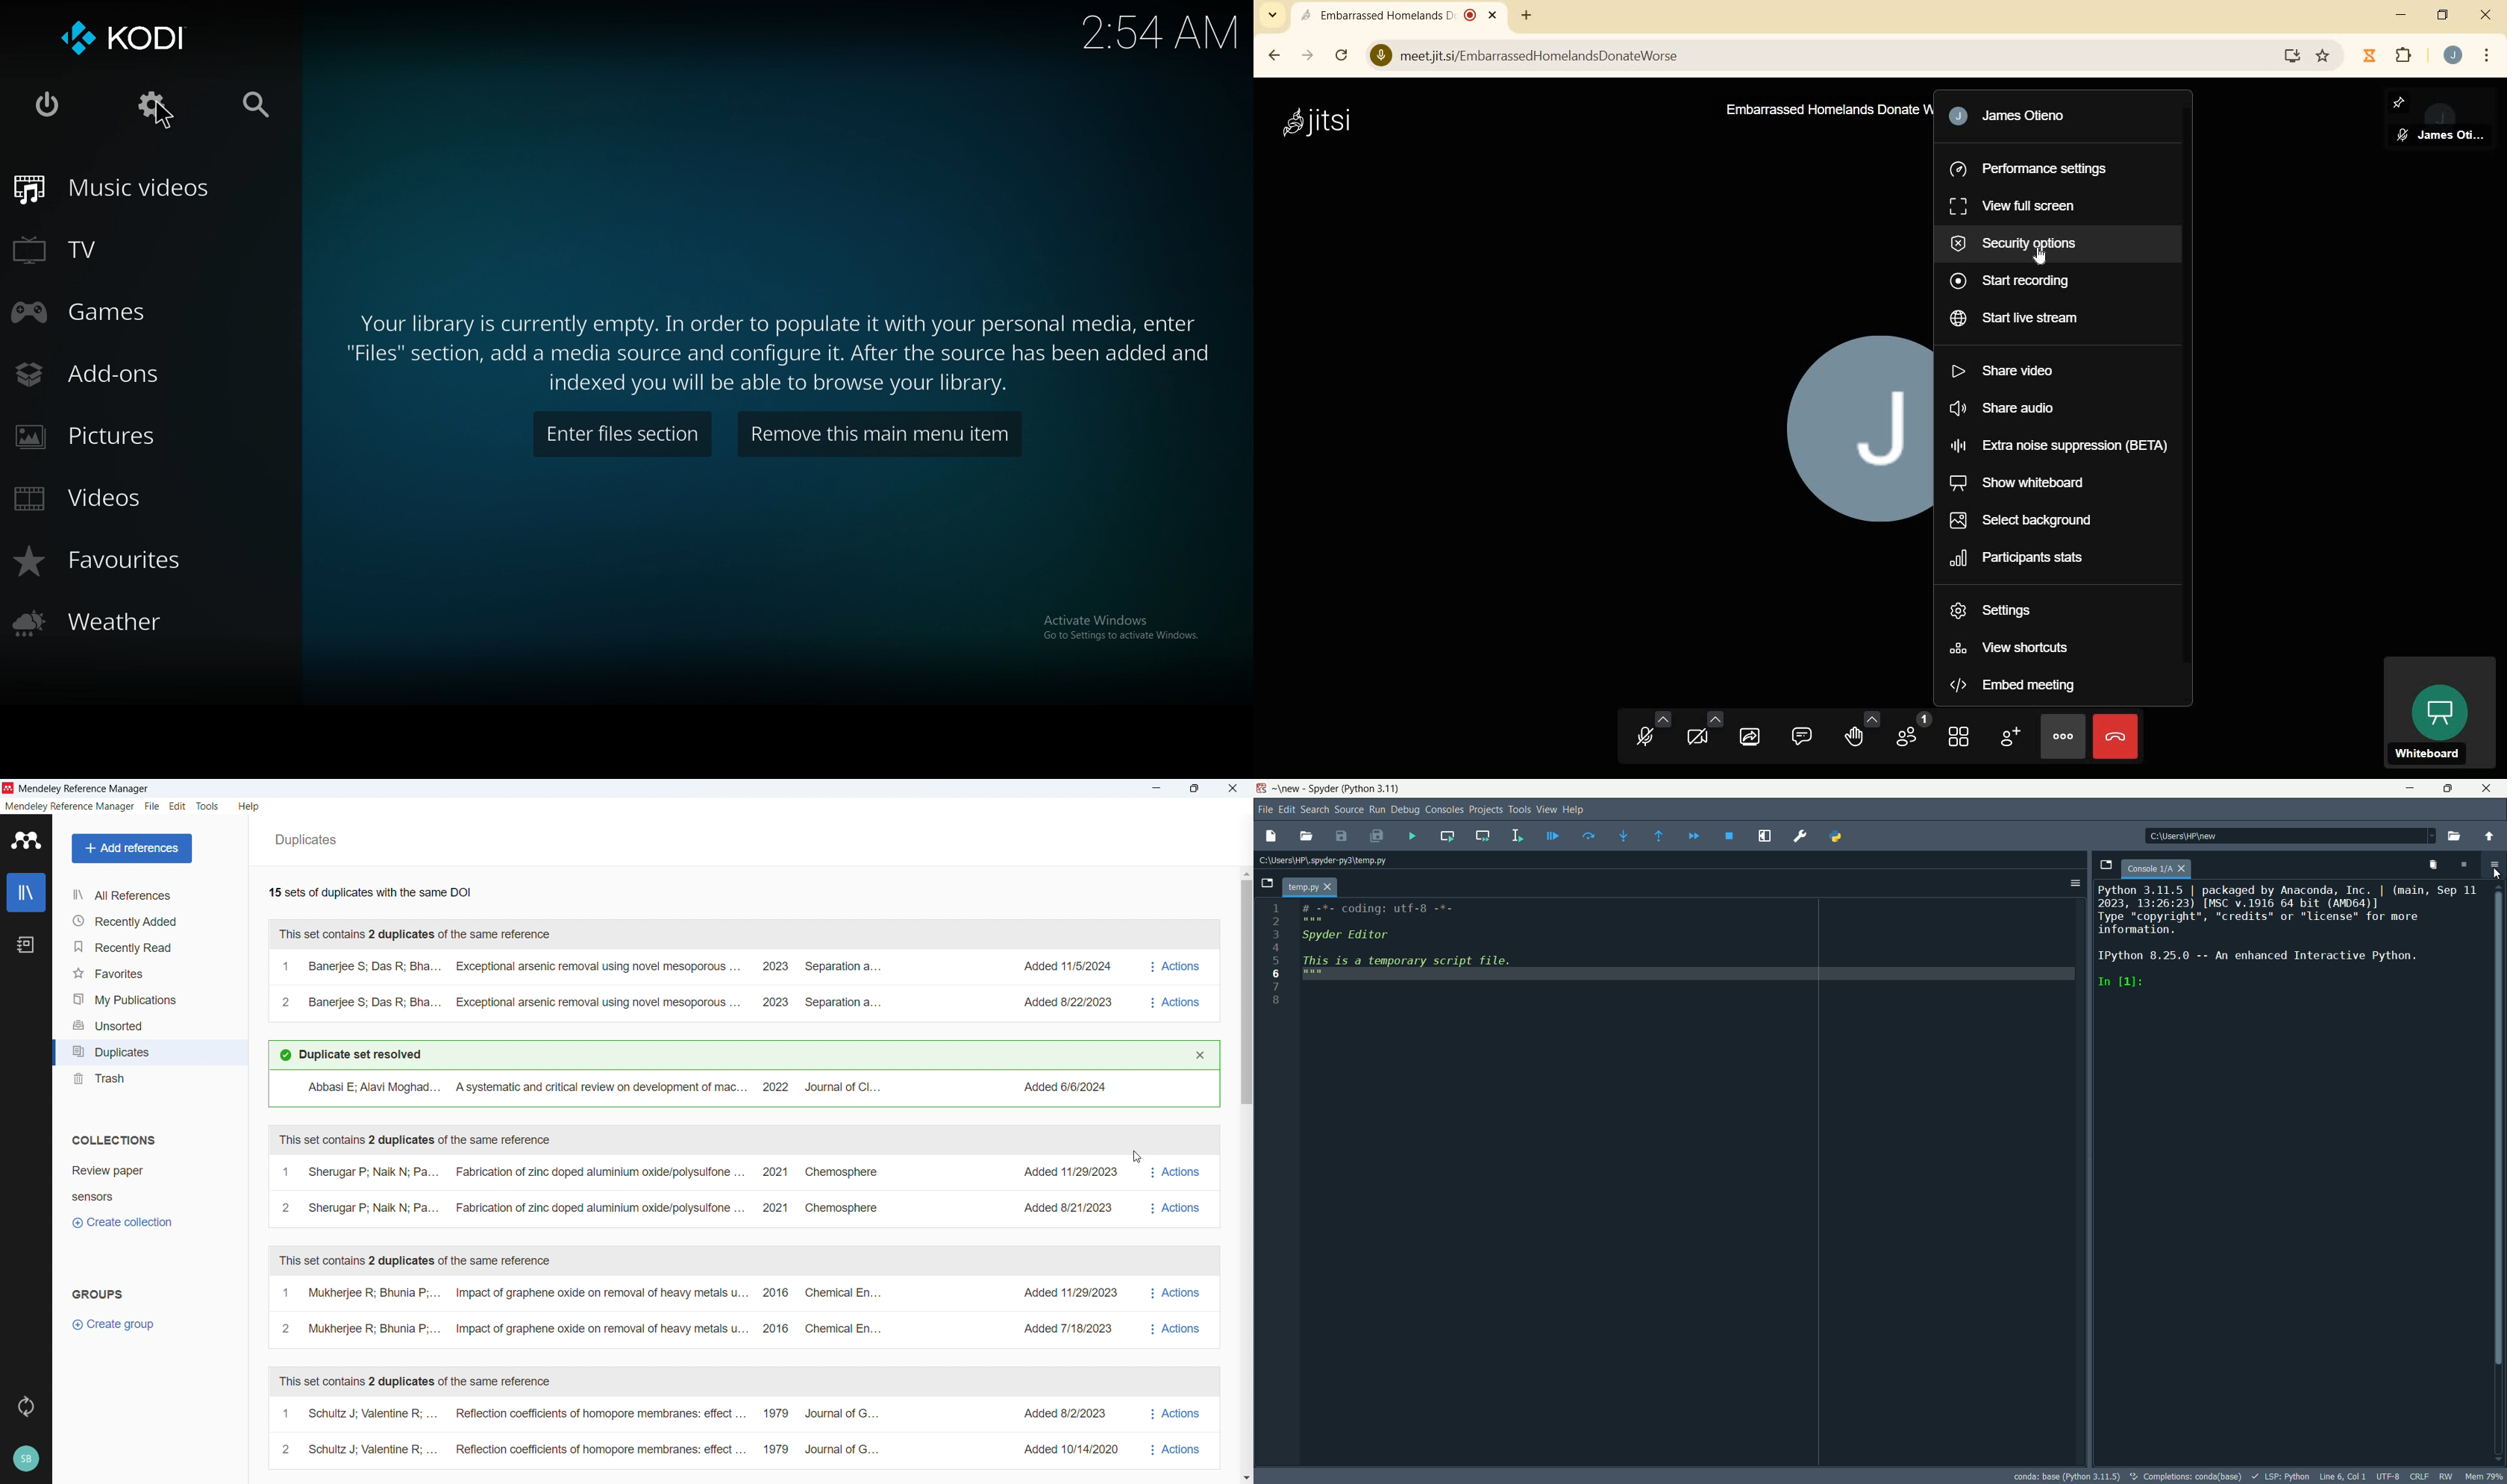 The width and height of the screenshot is (2520, 1484). I want to click on # -*- coding: utf-8 -*- """ Spyder Editor  This is a temporary script file. """, so click(1691, 949).